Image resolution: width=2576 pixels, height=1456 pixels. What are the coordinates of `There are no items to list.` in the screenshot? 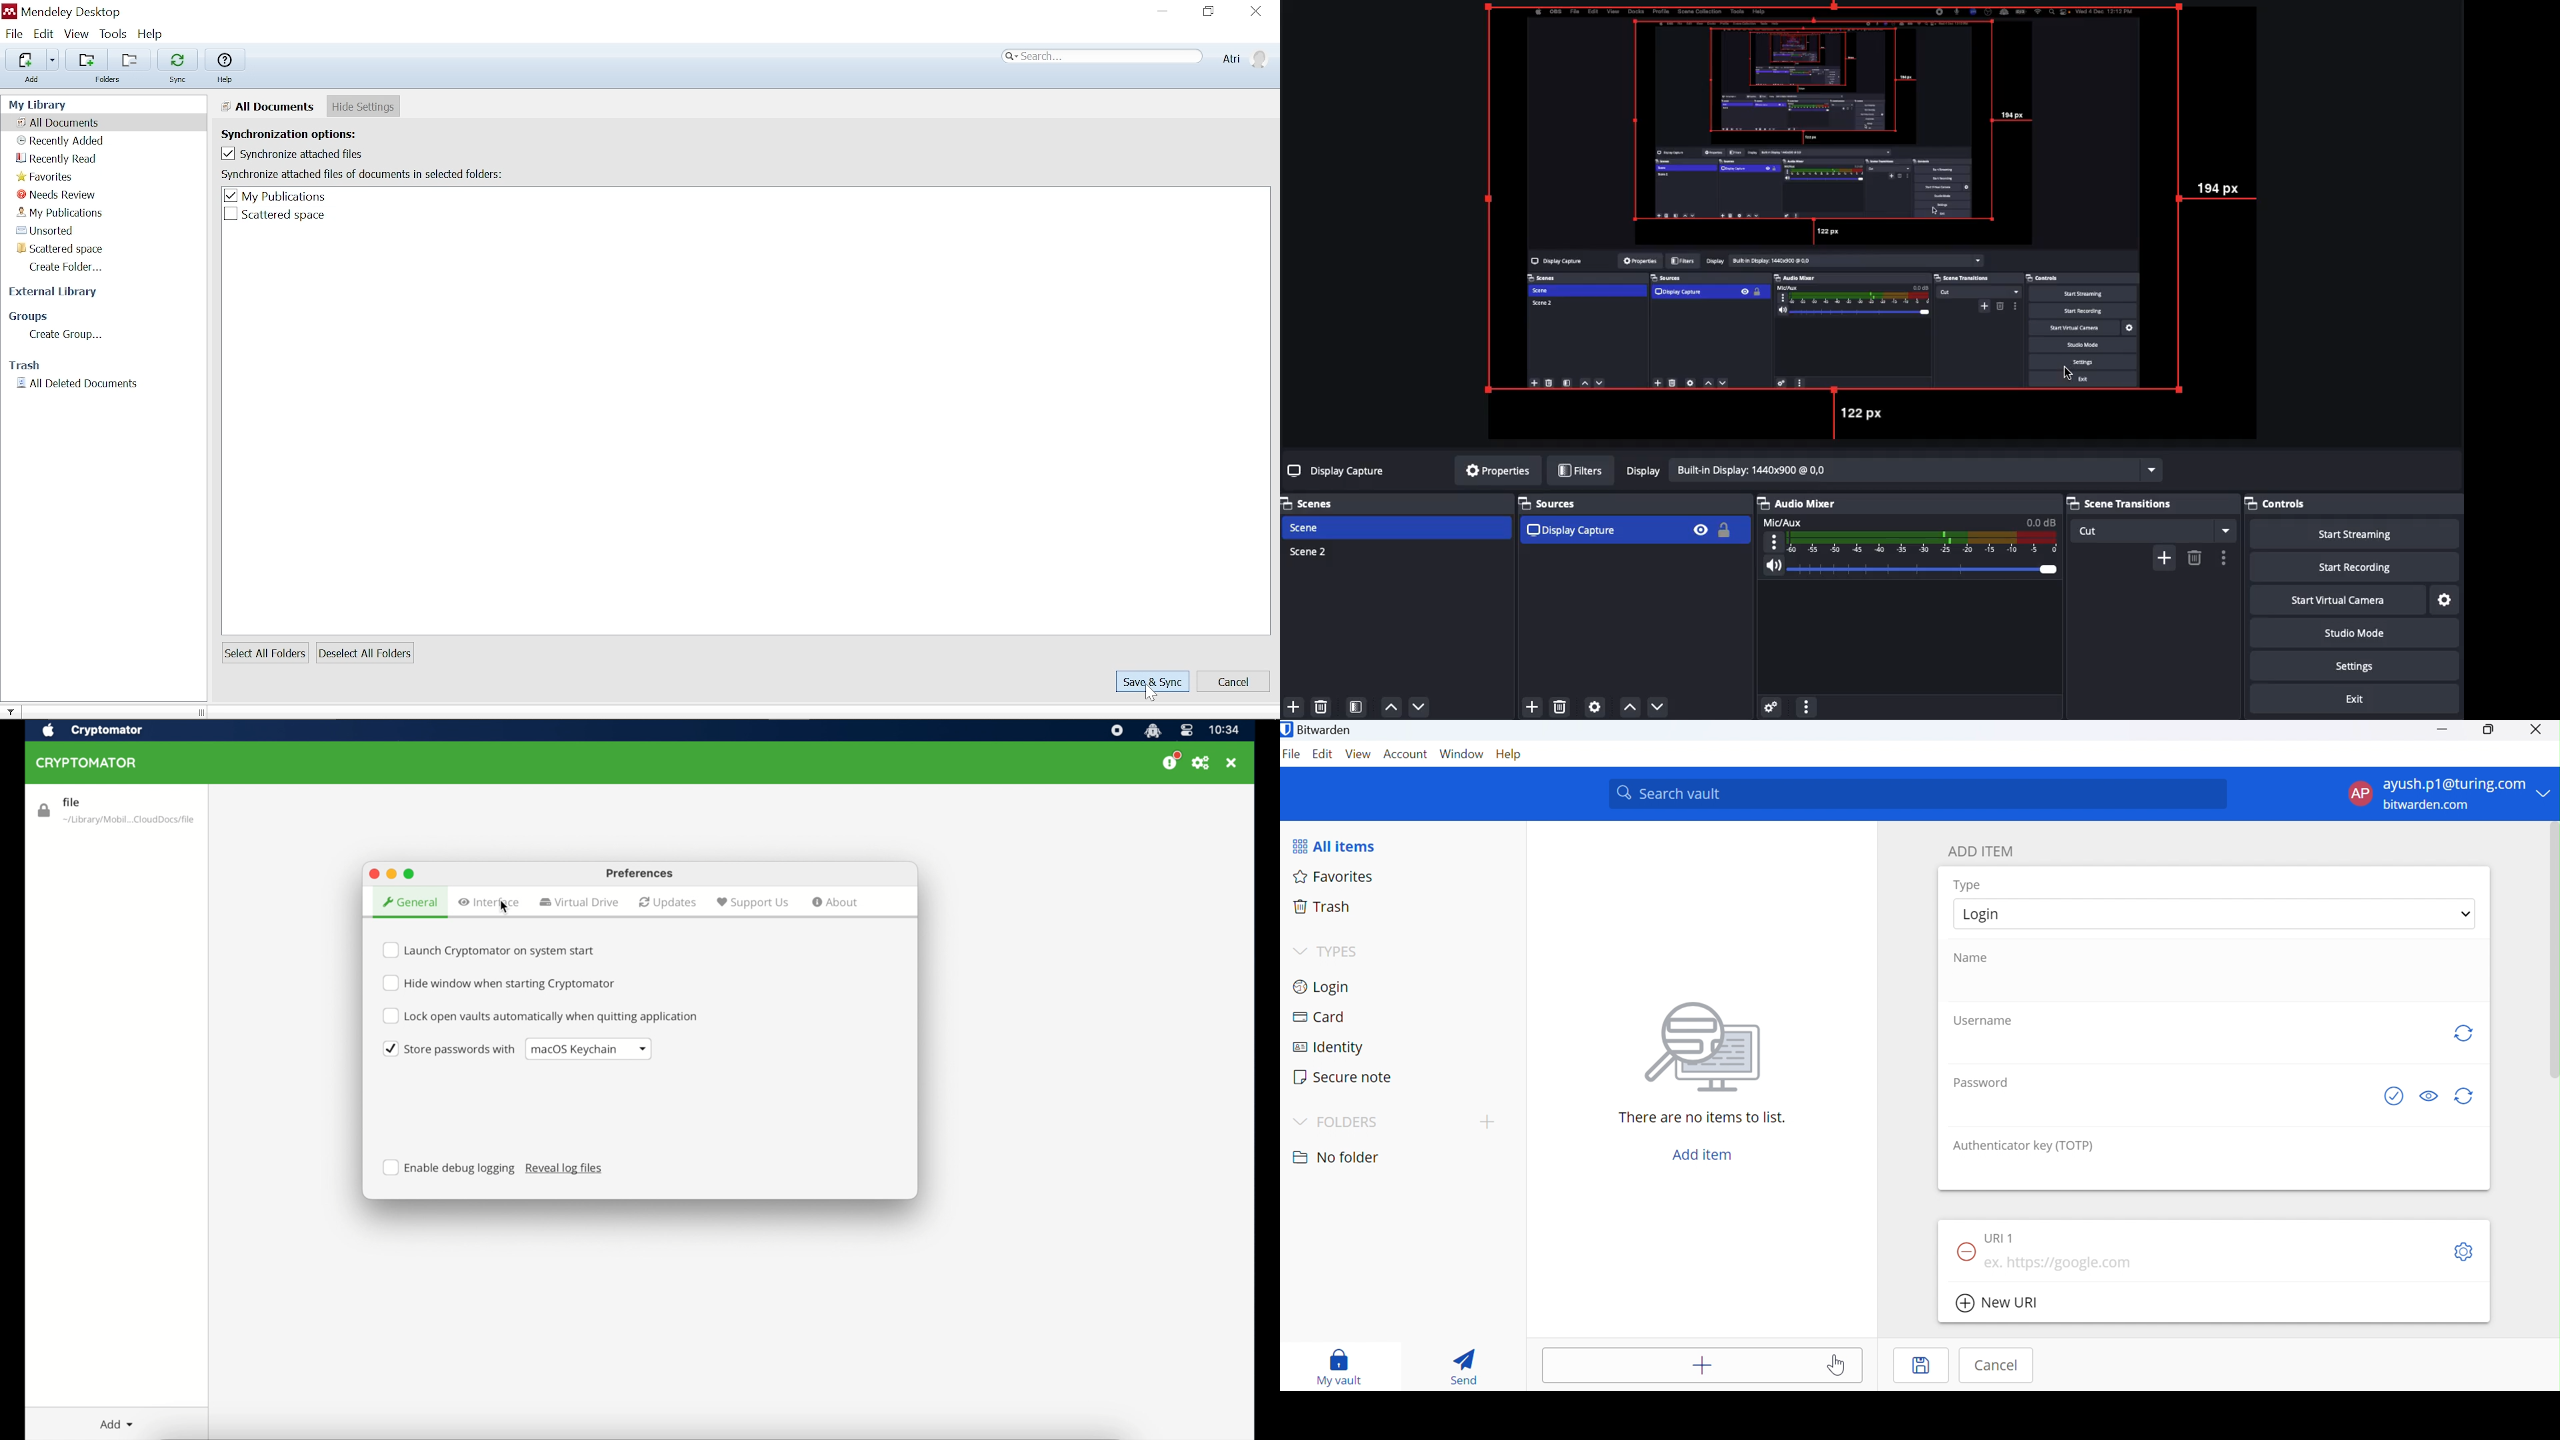 It's located at (1703, 1118).